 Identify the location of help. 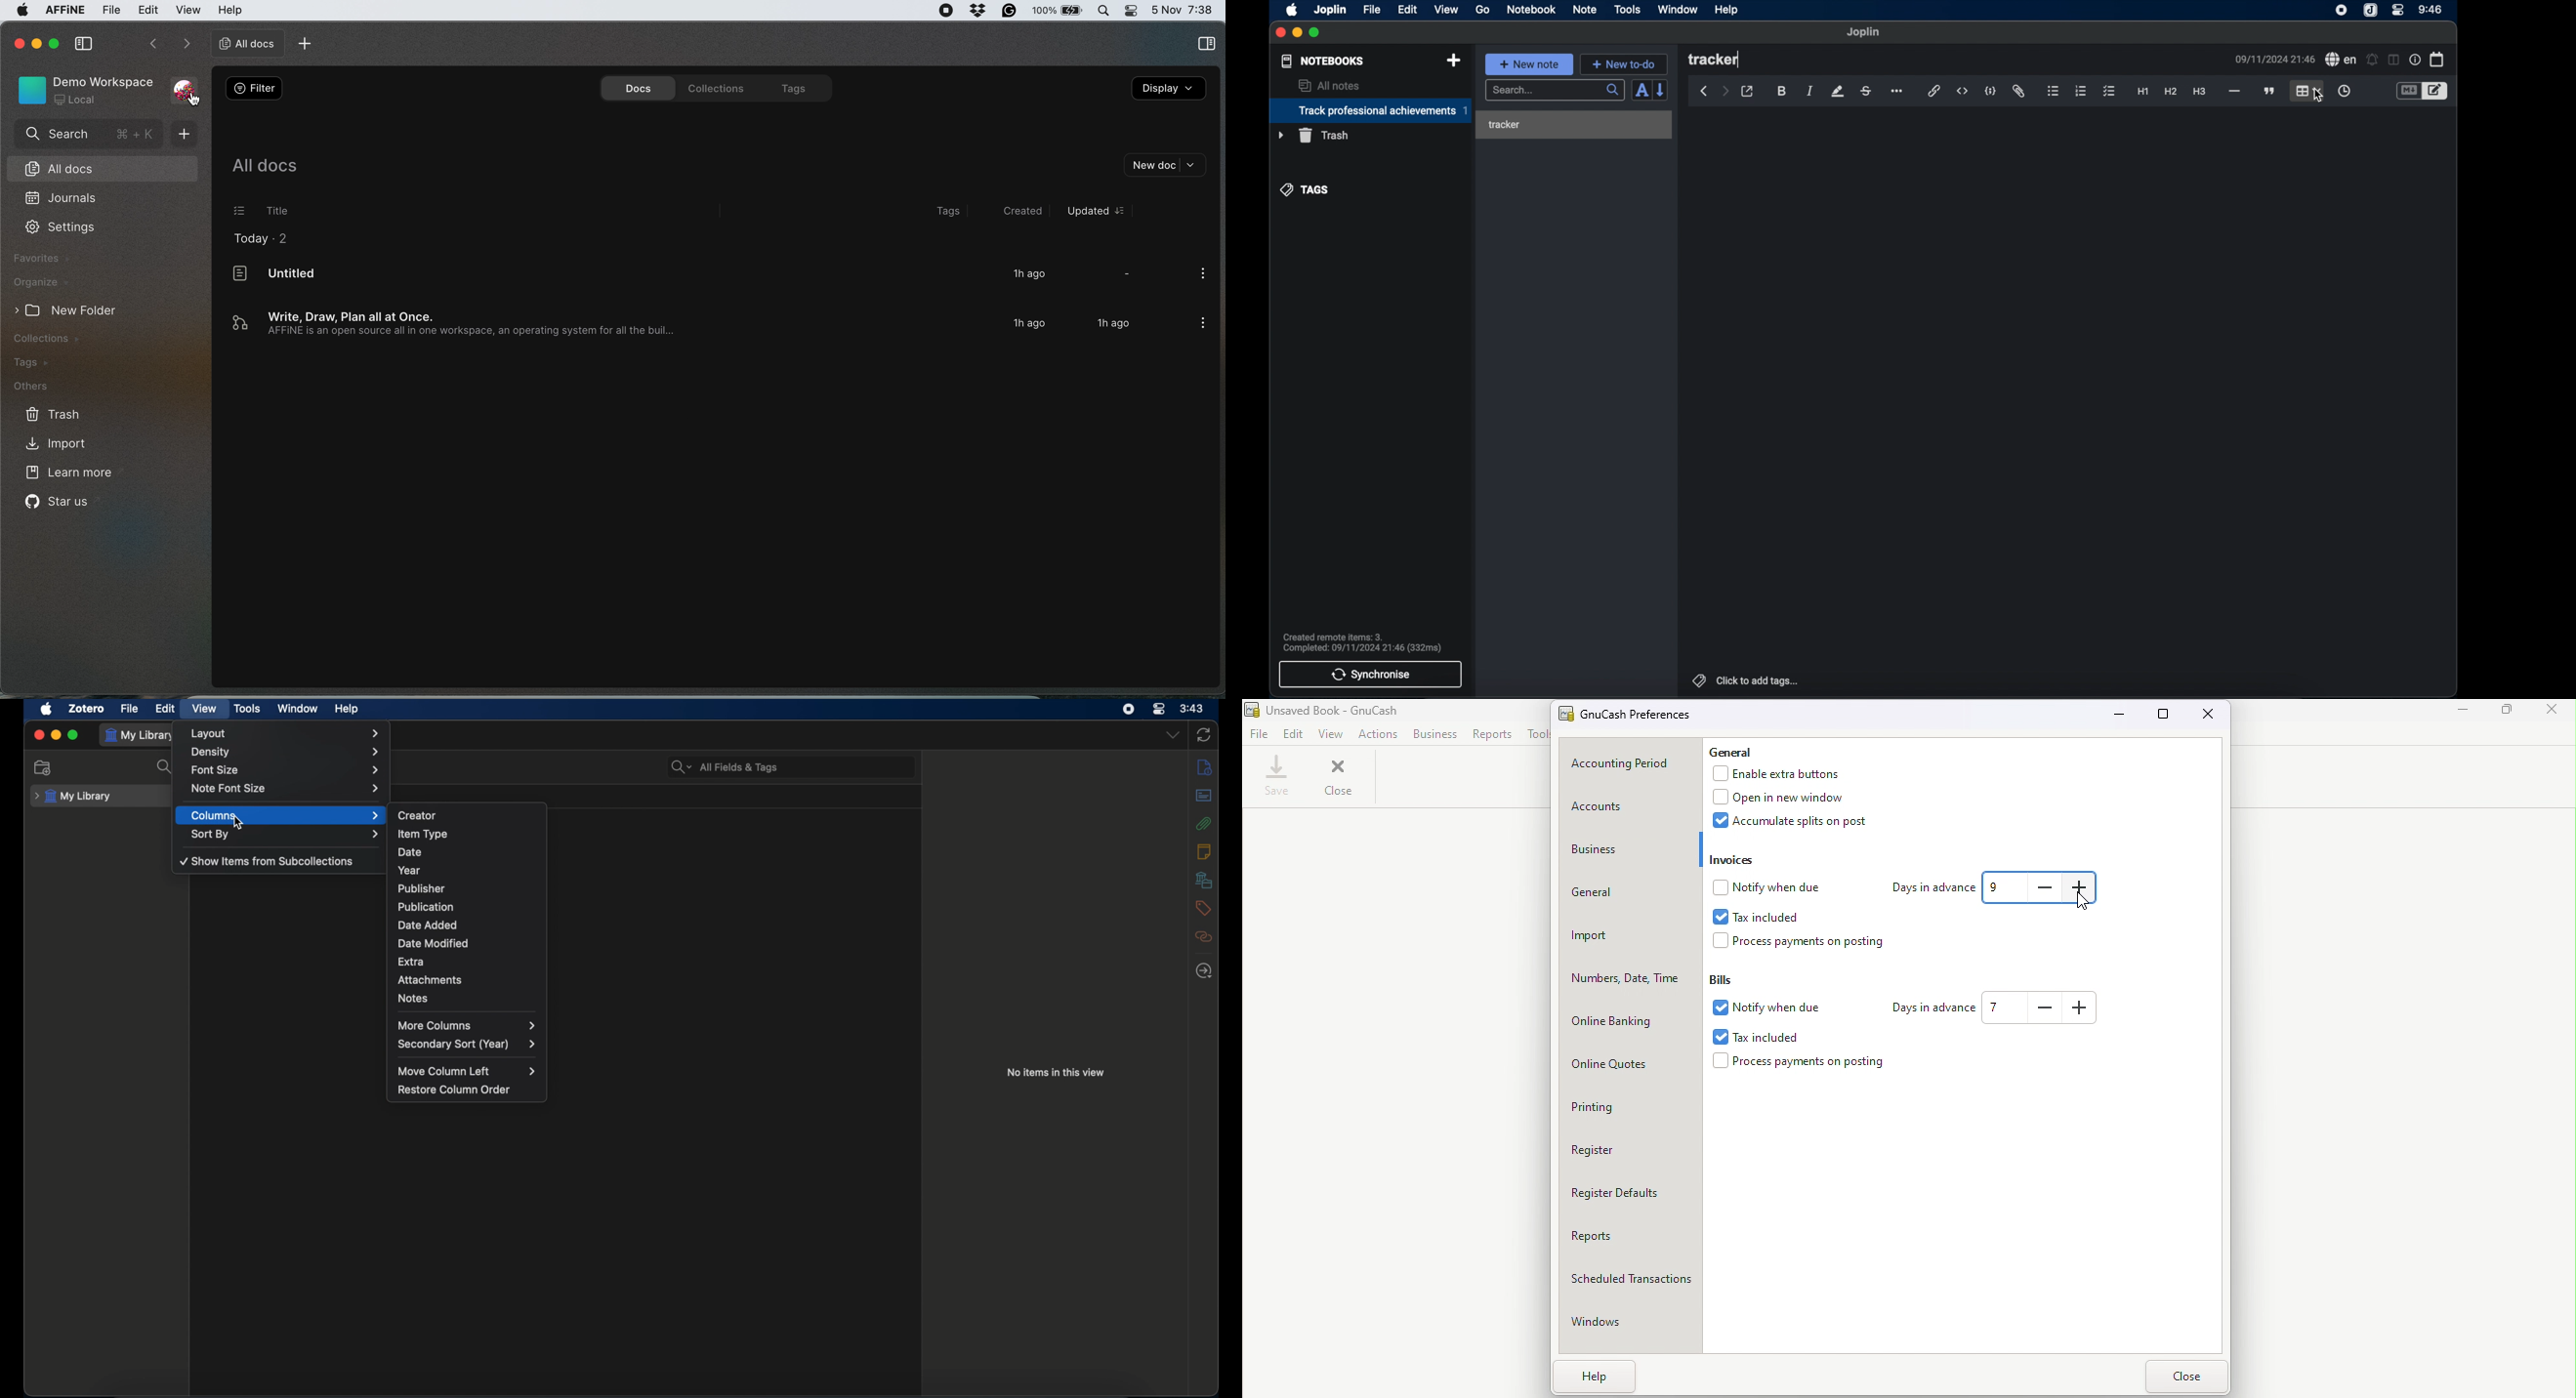
(231, 9).